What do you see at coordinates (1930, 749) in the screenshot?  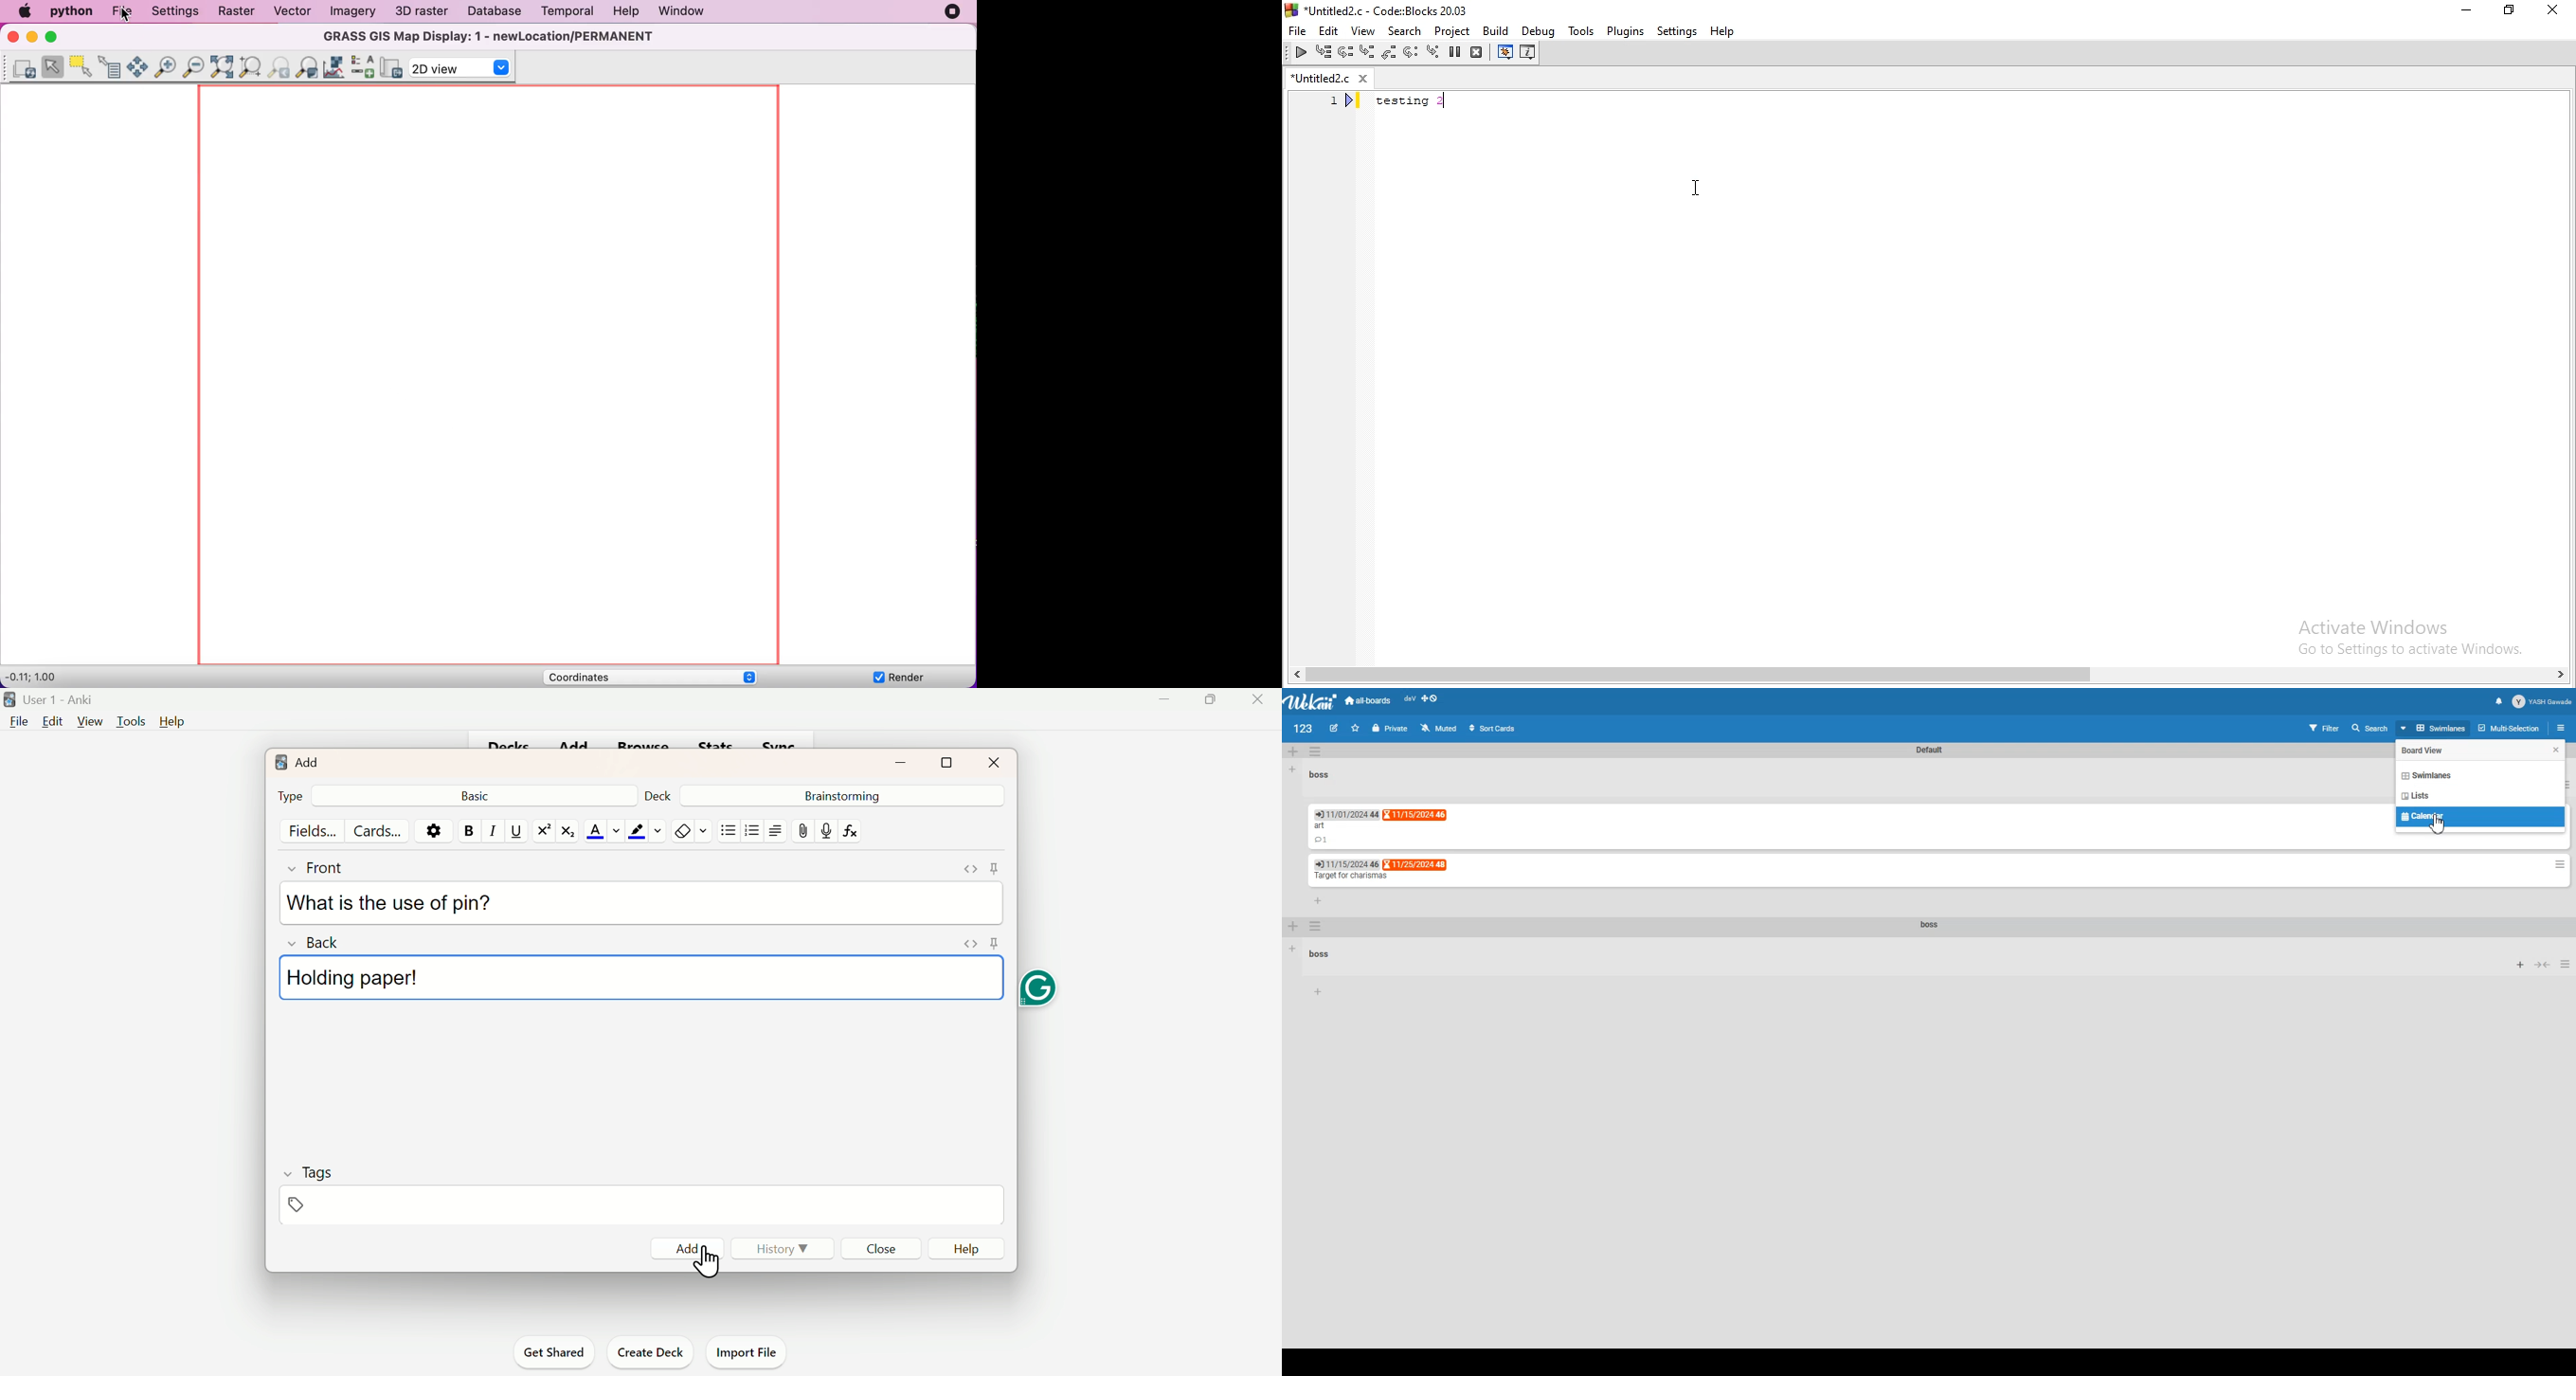 I see `Text` at bounding box center [1930, 749].